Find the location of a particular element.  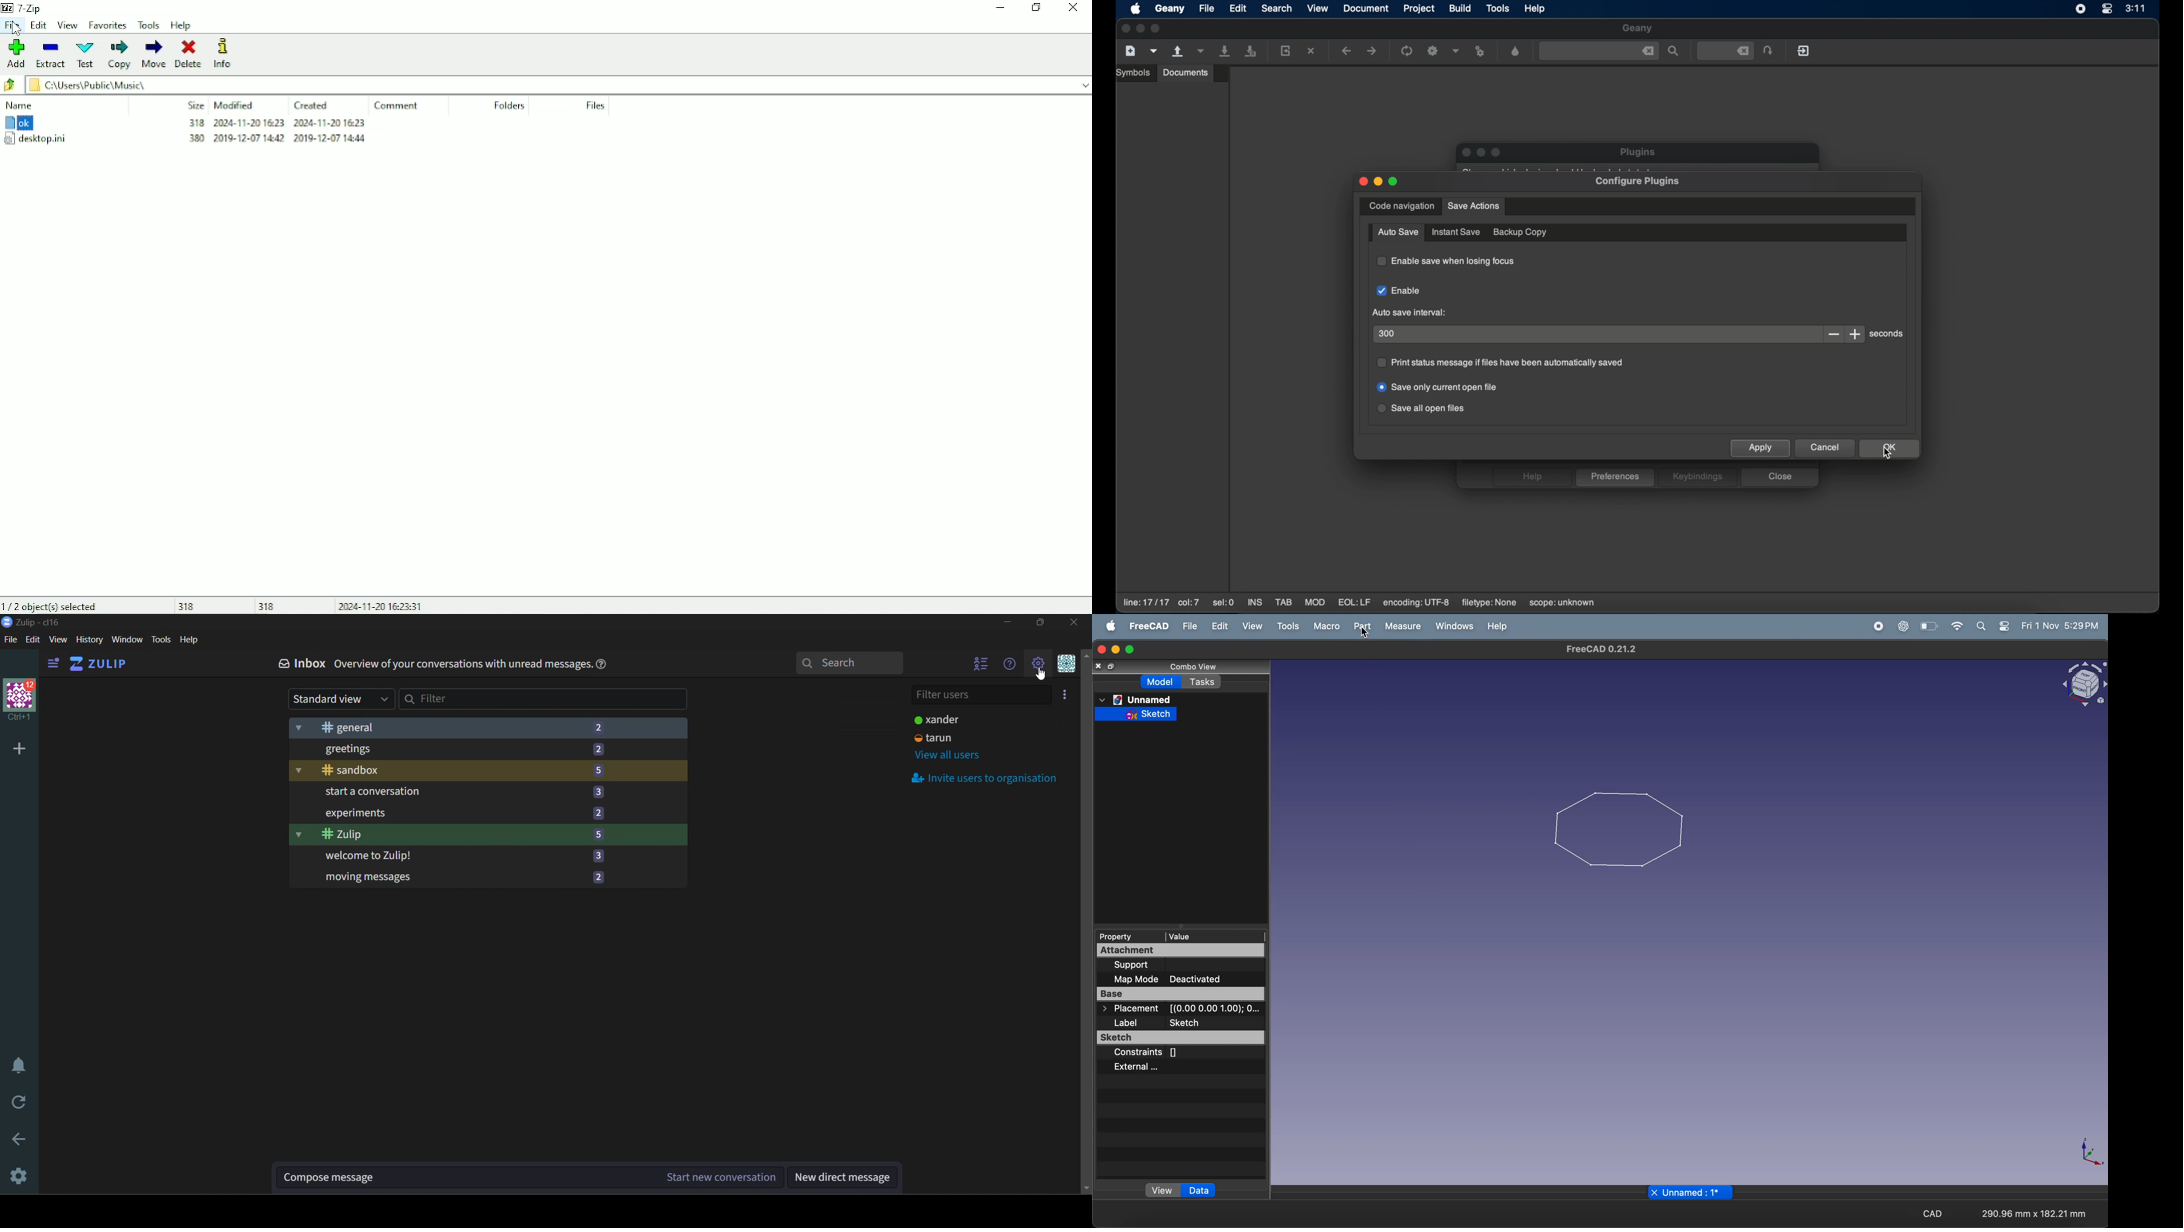

file is located at coordinates (1189, 625).